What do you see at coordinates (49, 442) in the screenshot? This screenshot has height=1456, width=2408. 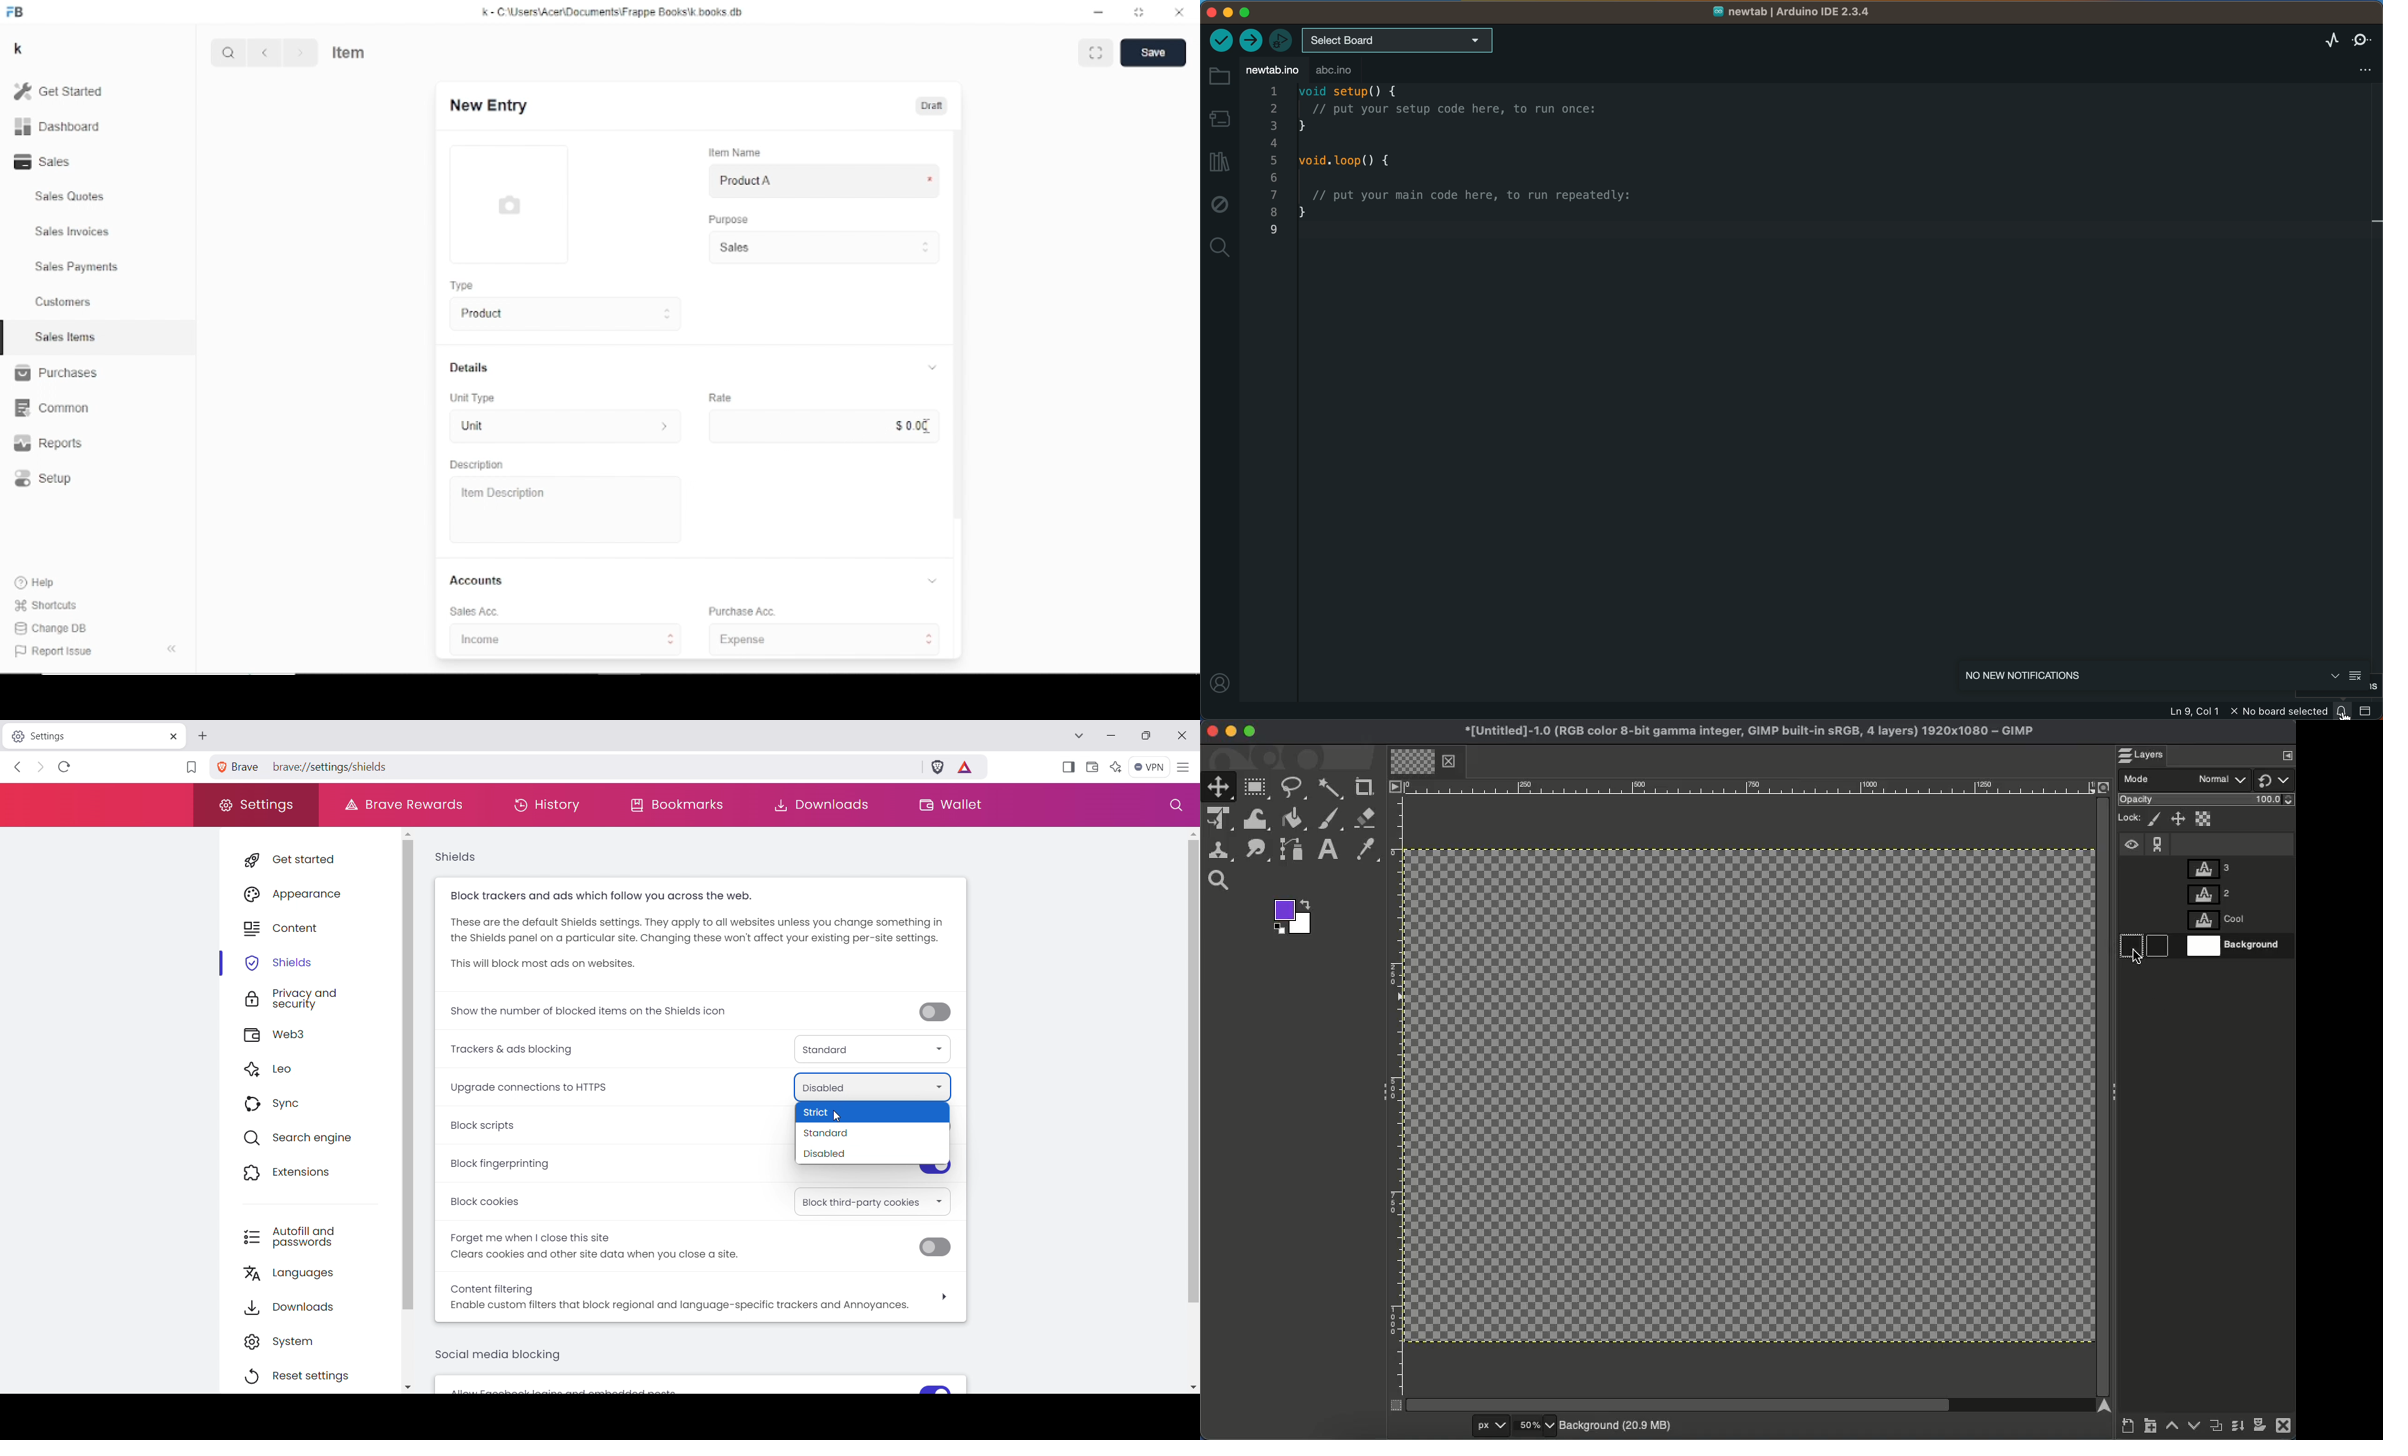 I see `Reports` at bounding box center [49, 442].